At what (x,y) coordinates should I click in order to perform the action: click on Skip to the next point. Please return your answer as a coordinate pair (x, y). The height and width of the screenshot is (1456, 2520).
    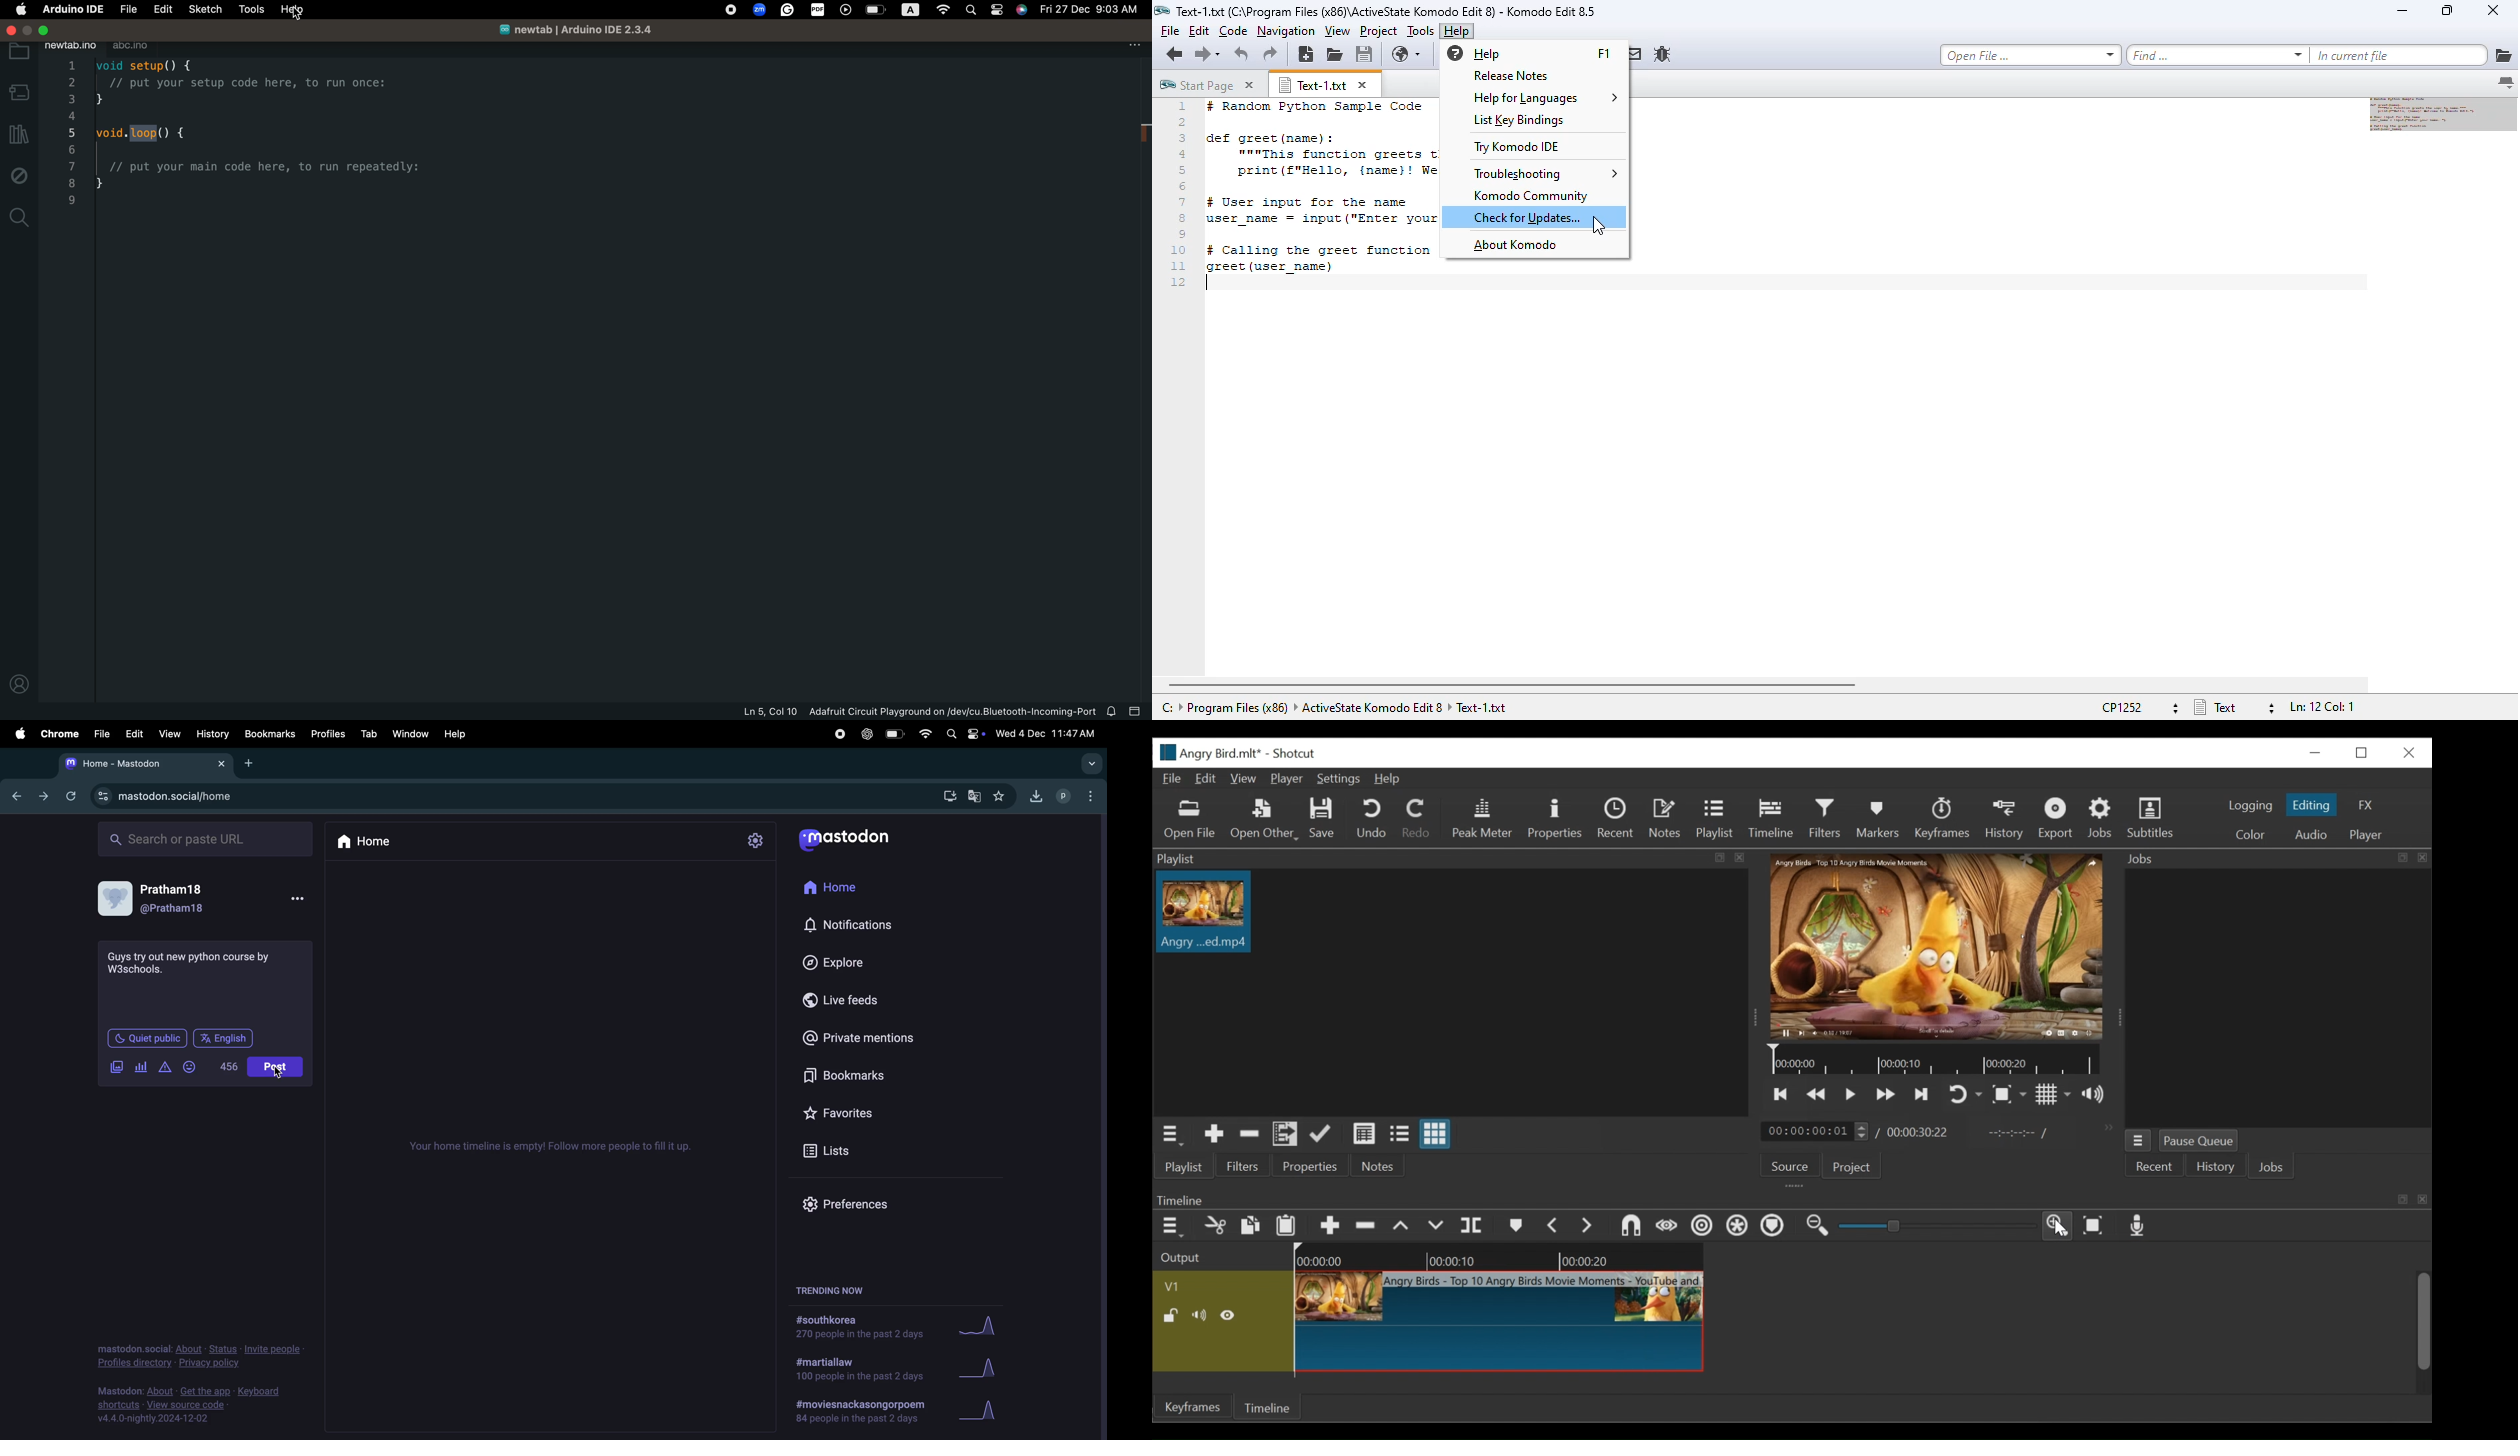
    Looking at the image, I should click on (1922, 1093).